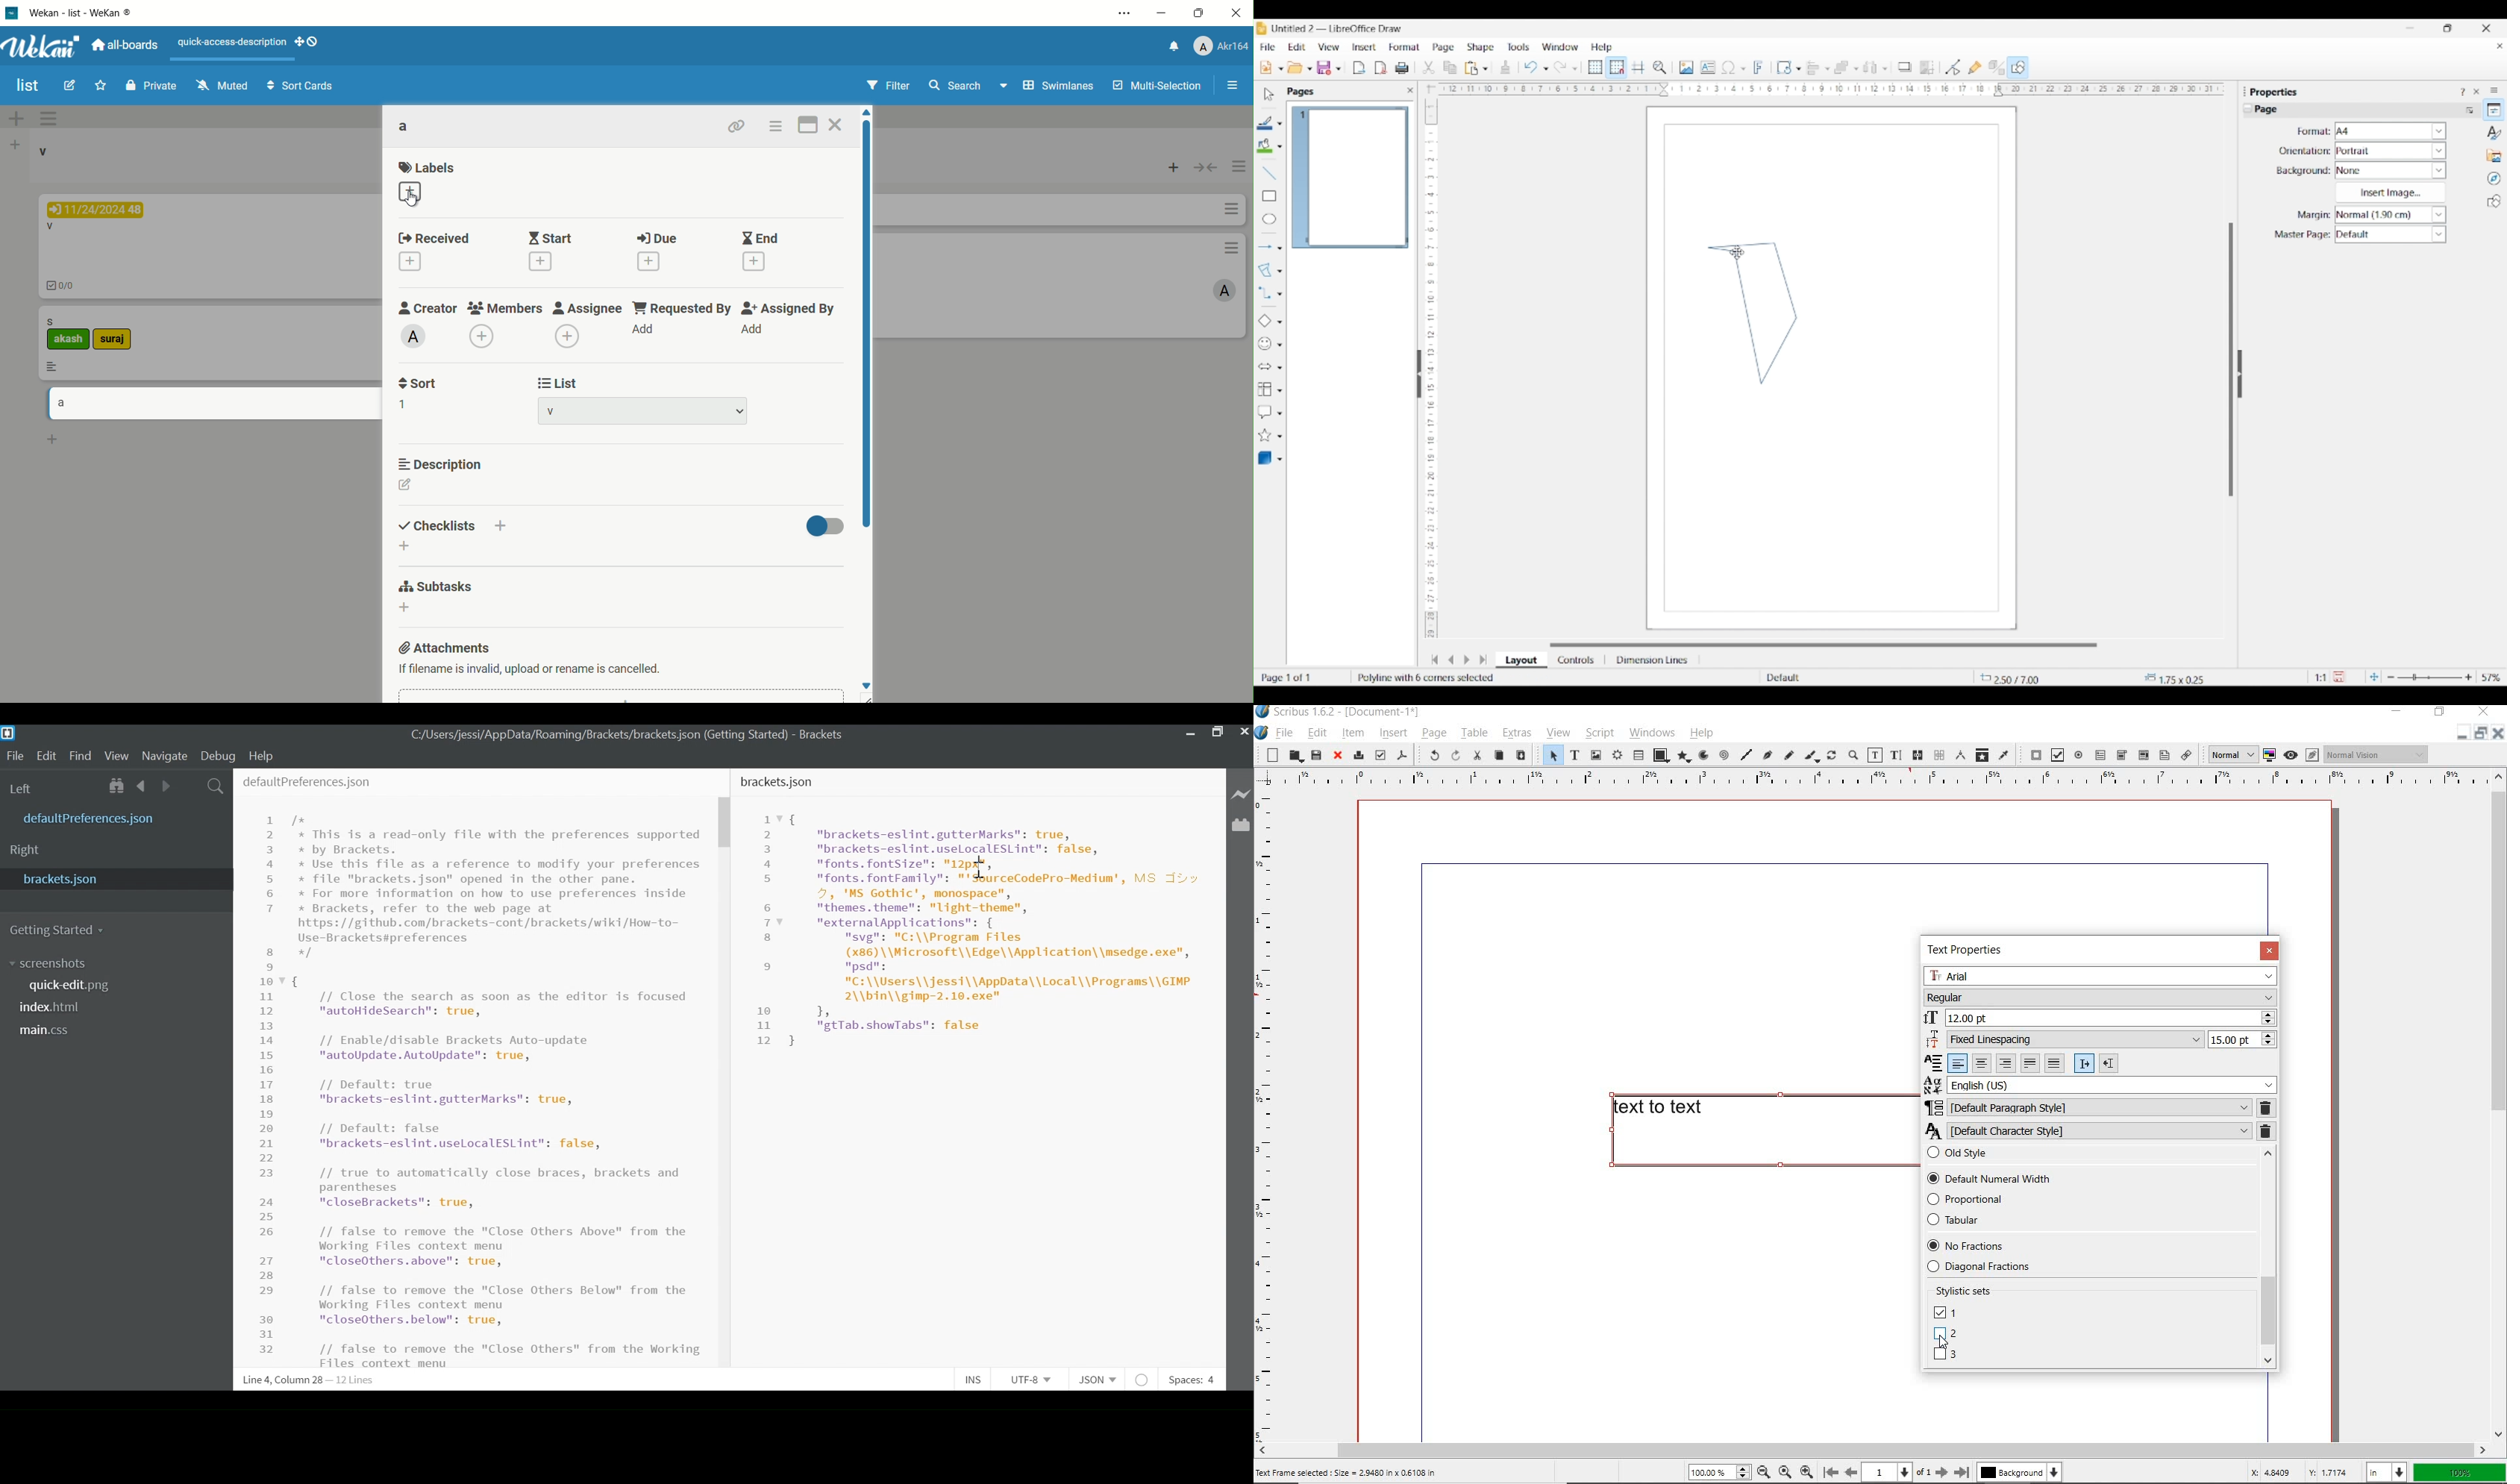 Image resolution: width=2520 pixels, height=1484 pixels. Describe the element at coordinates (480, 336) in the screenshot. I see `add members` at that location.